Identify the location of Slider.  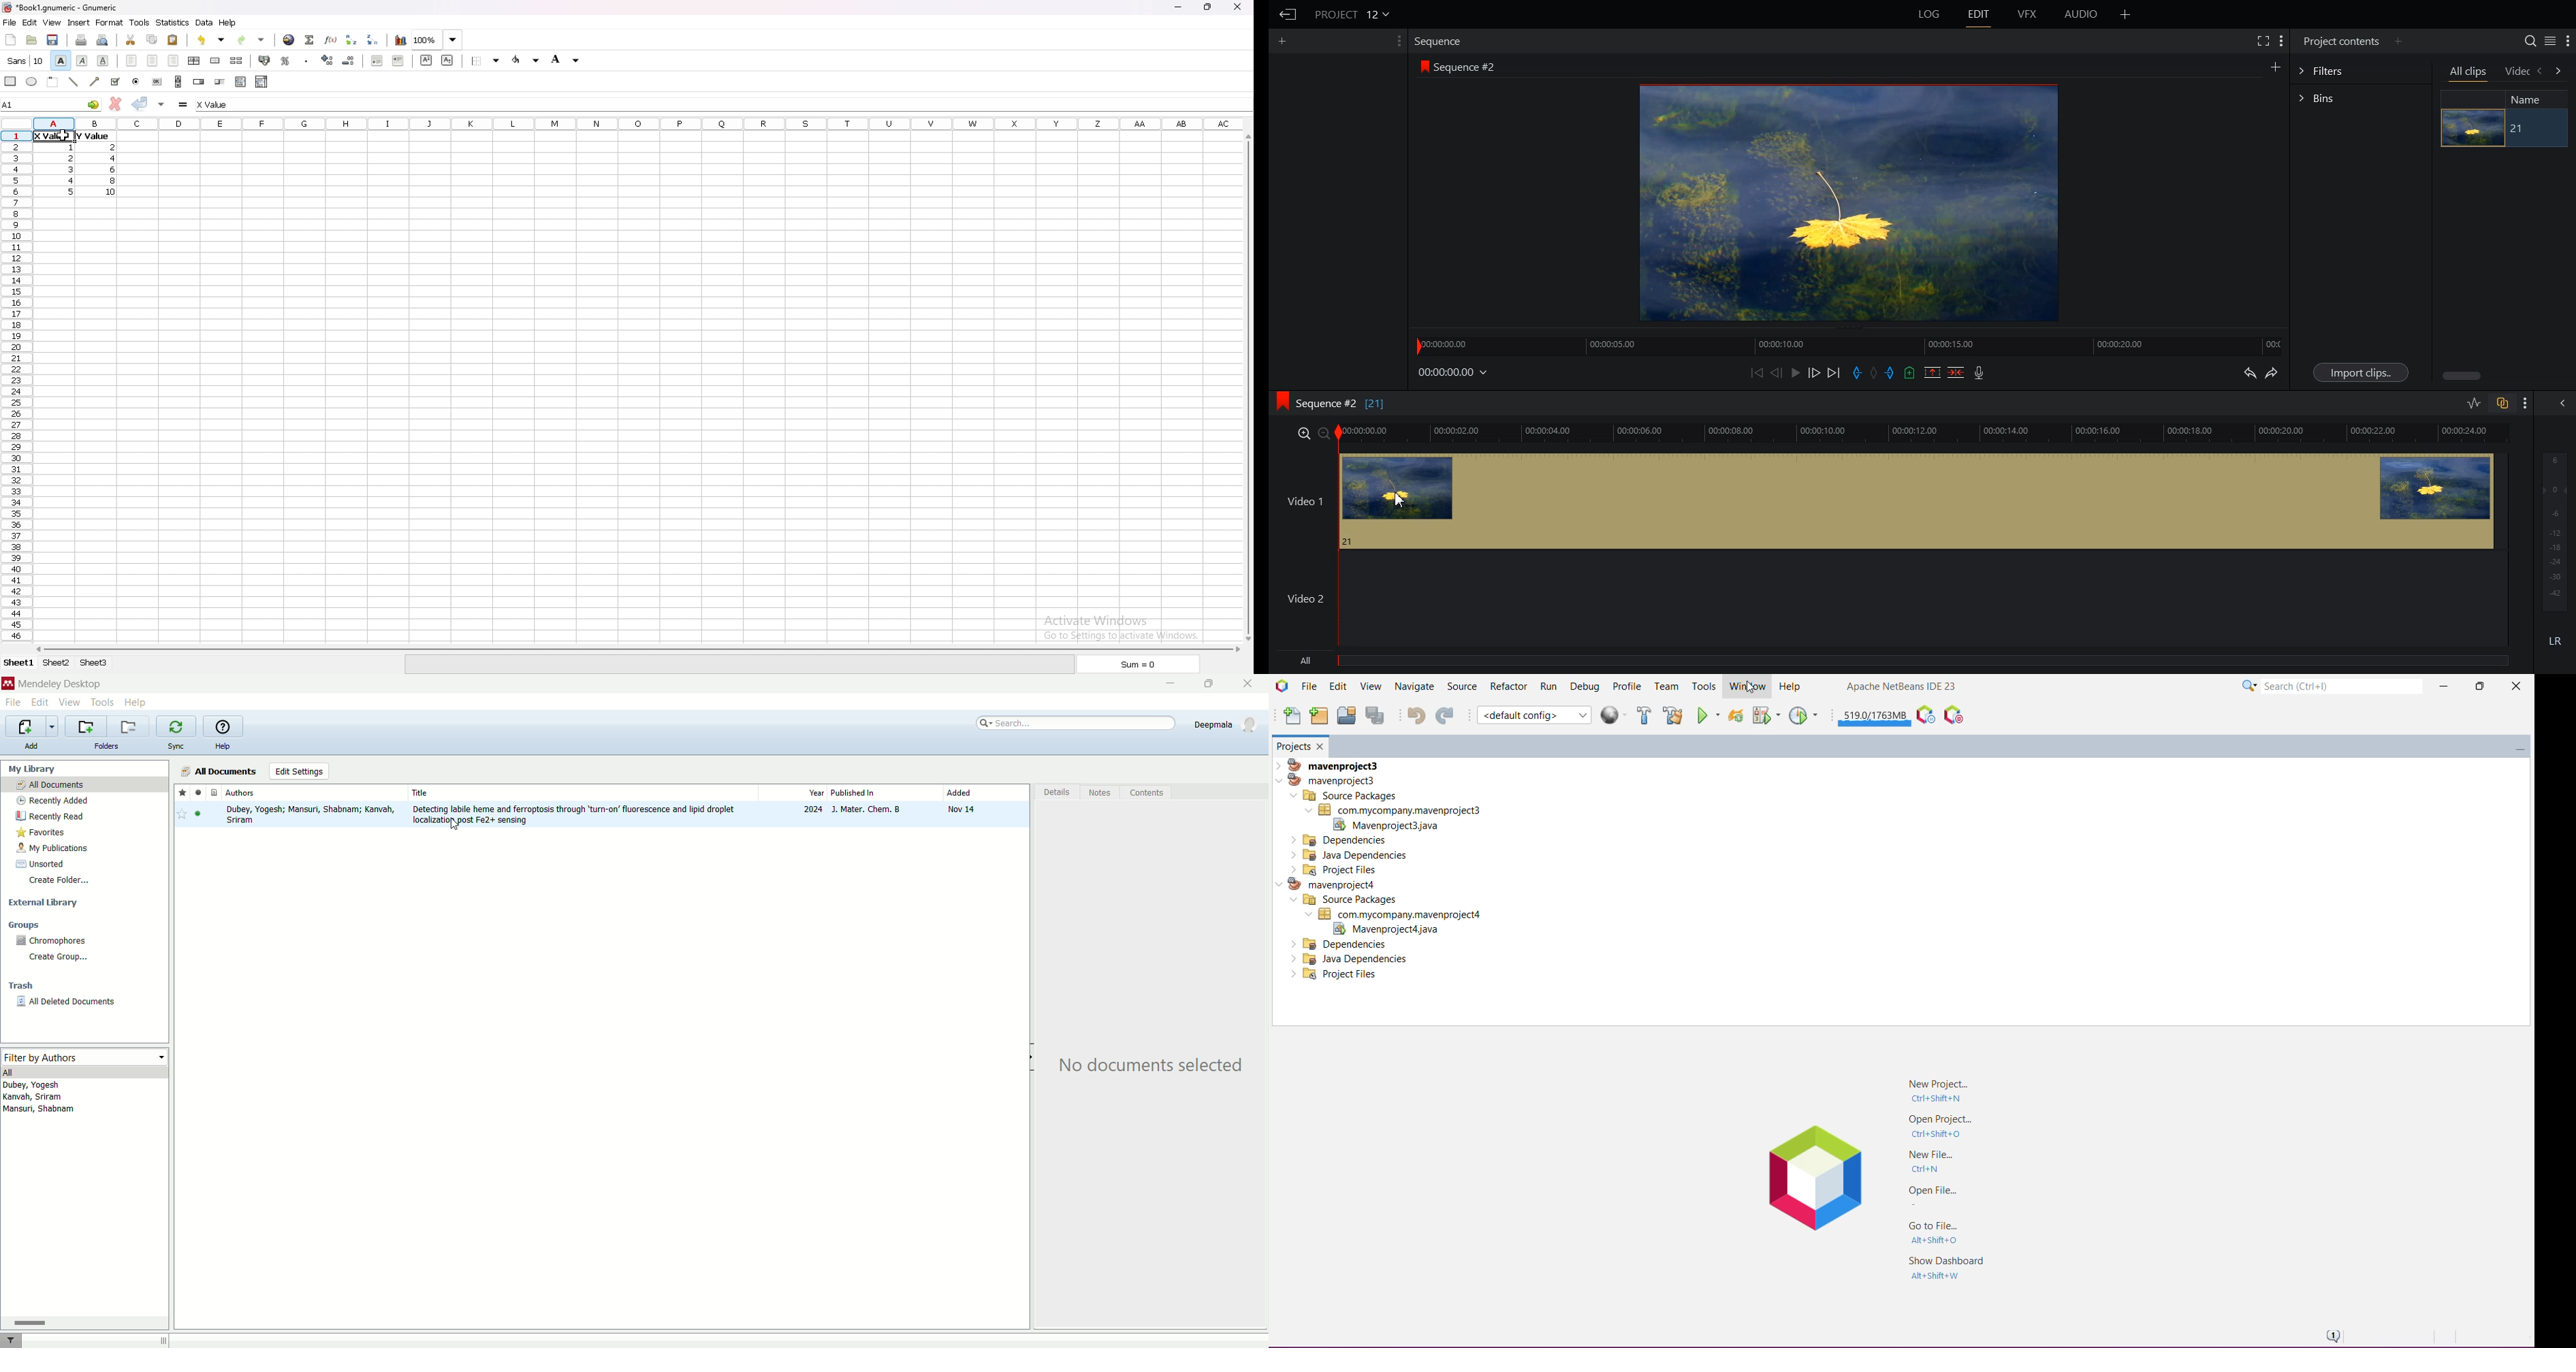
(1849, 344).